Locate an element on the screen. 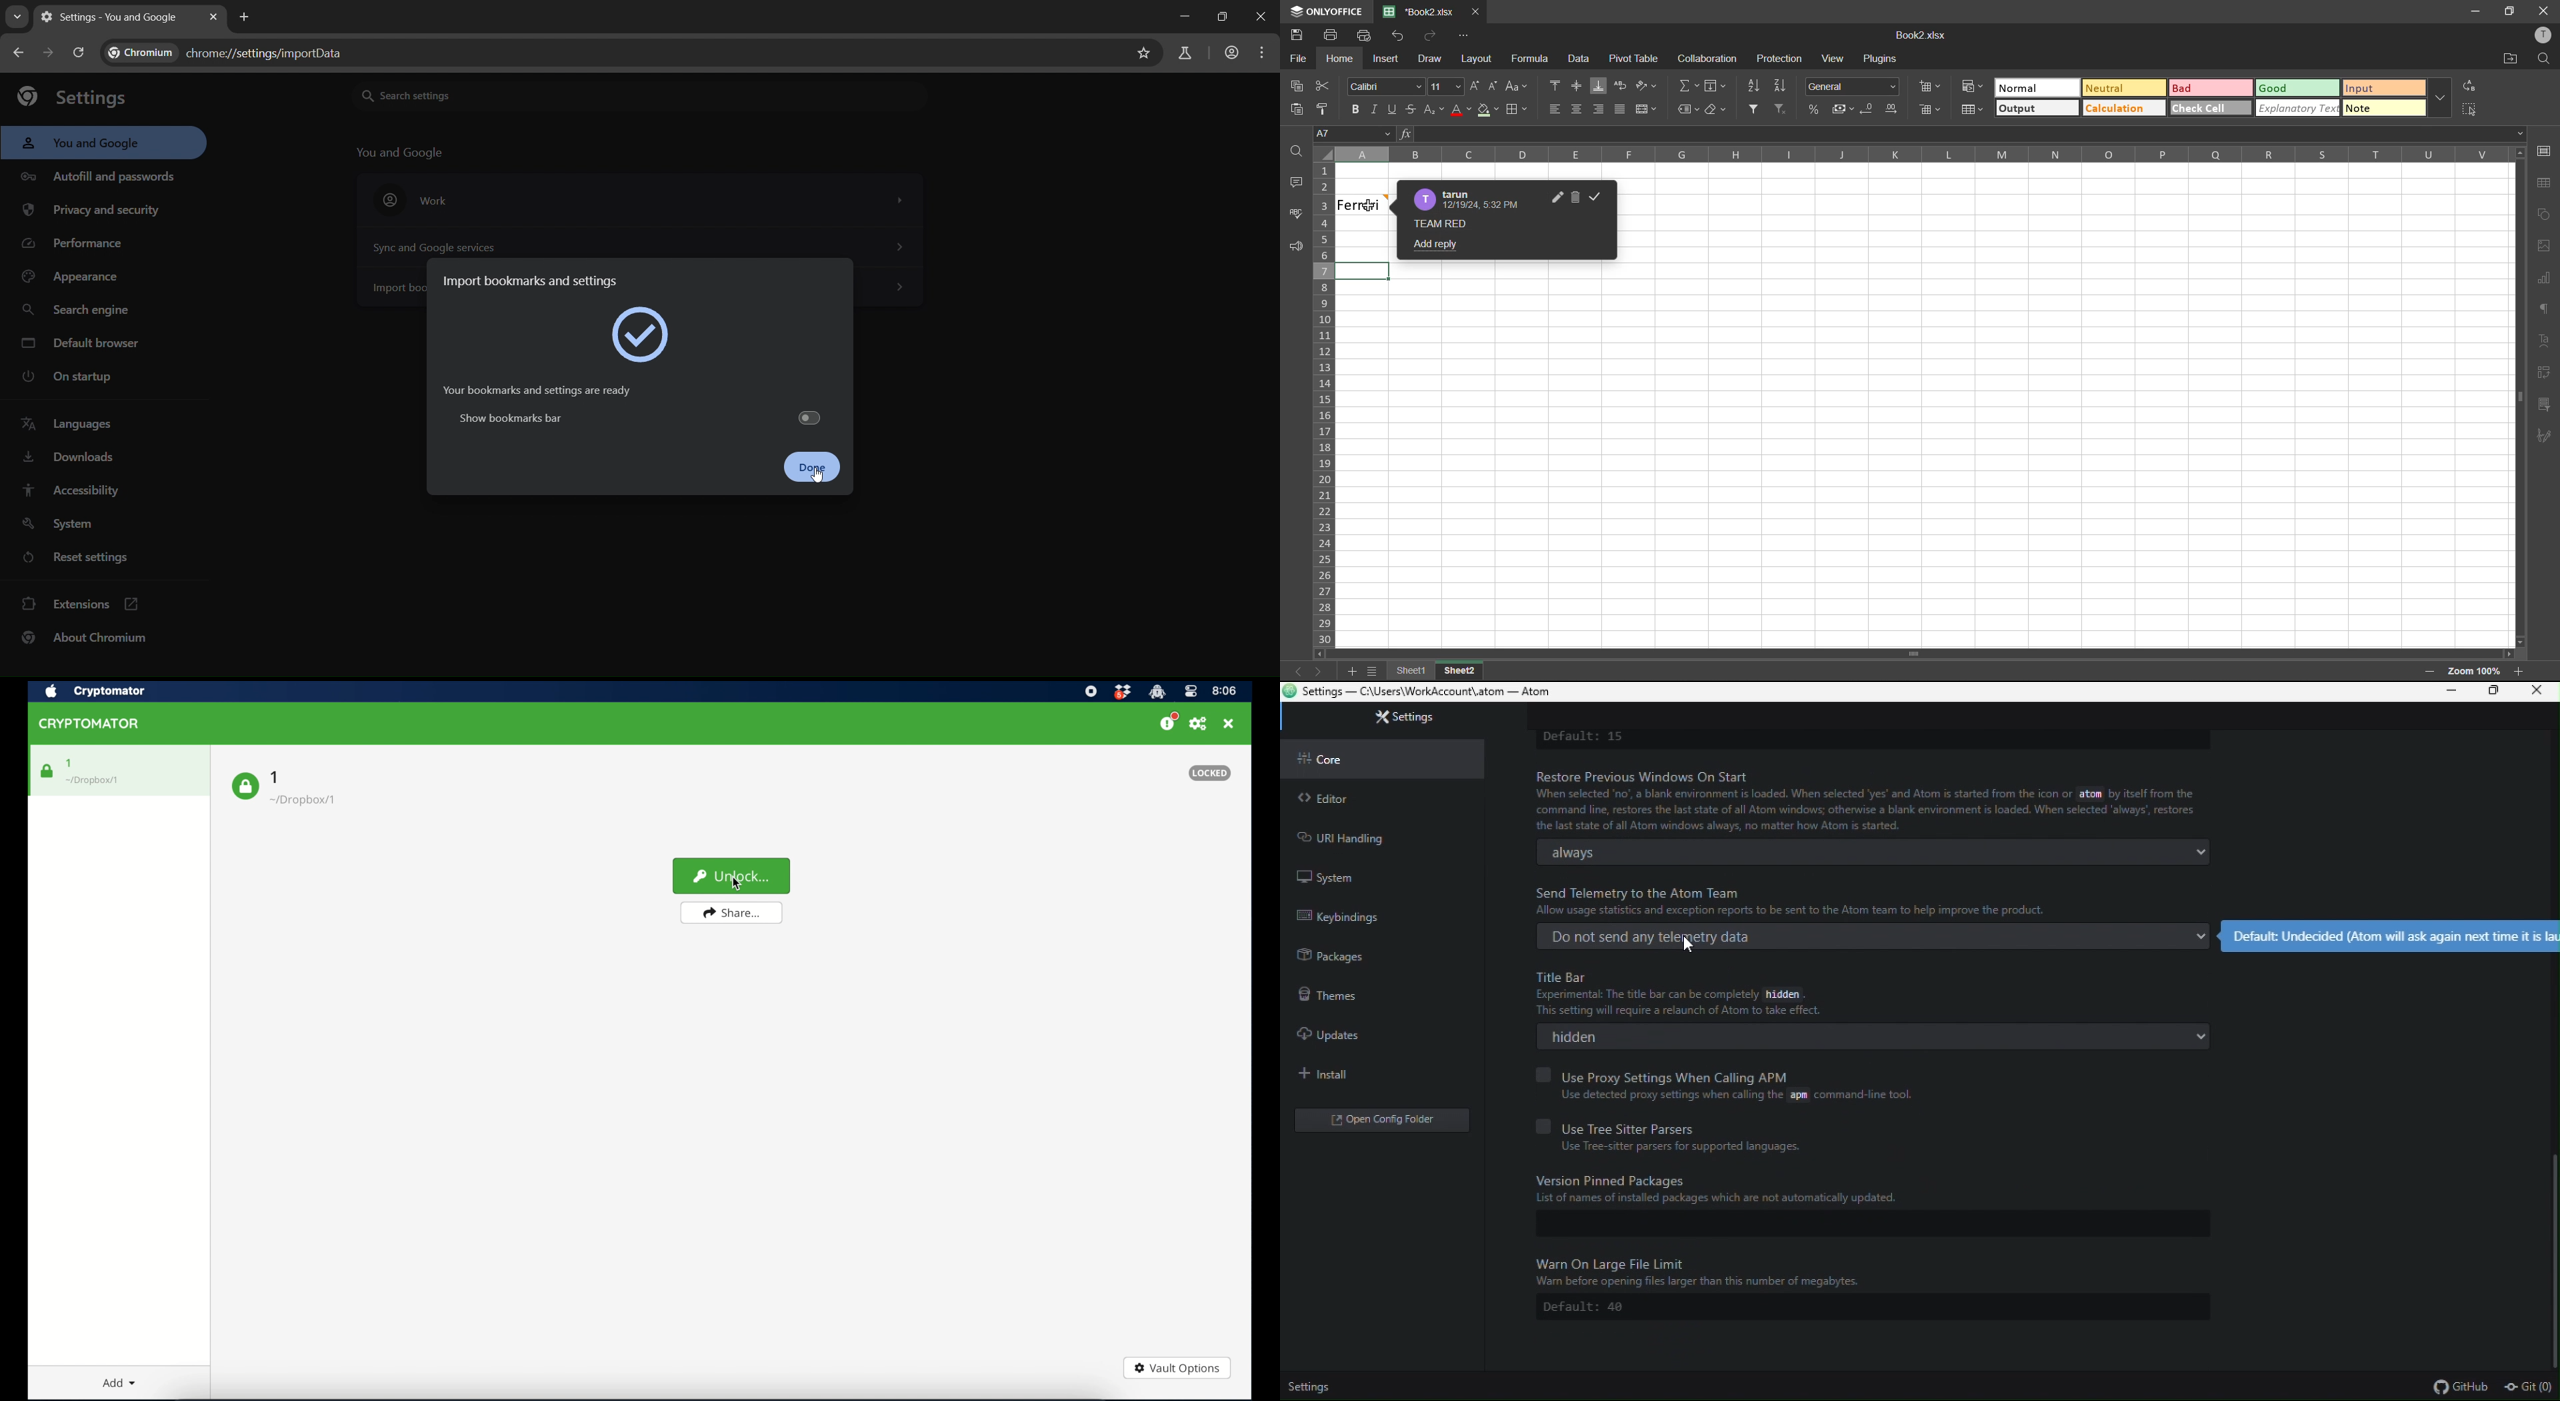  increase decimal is located at coordinates (1893, 109).